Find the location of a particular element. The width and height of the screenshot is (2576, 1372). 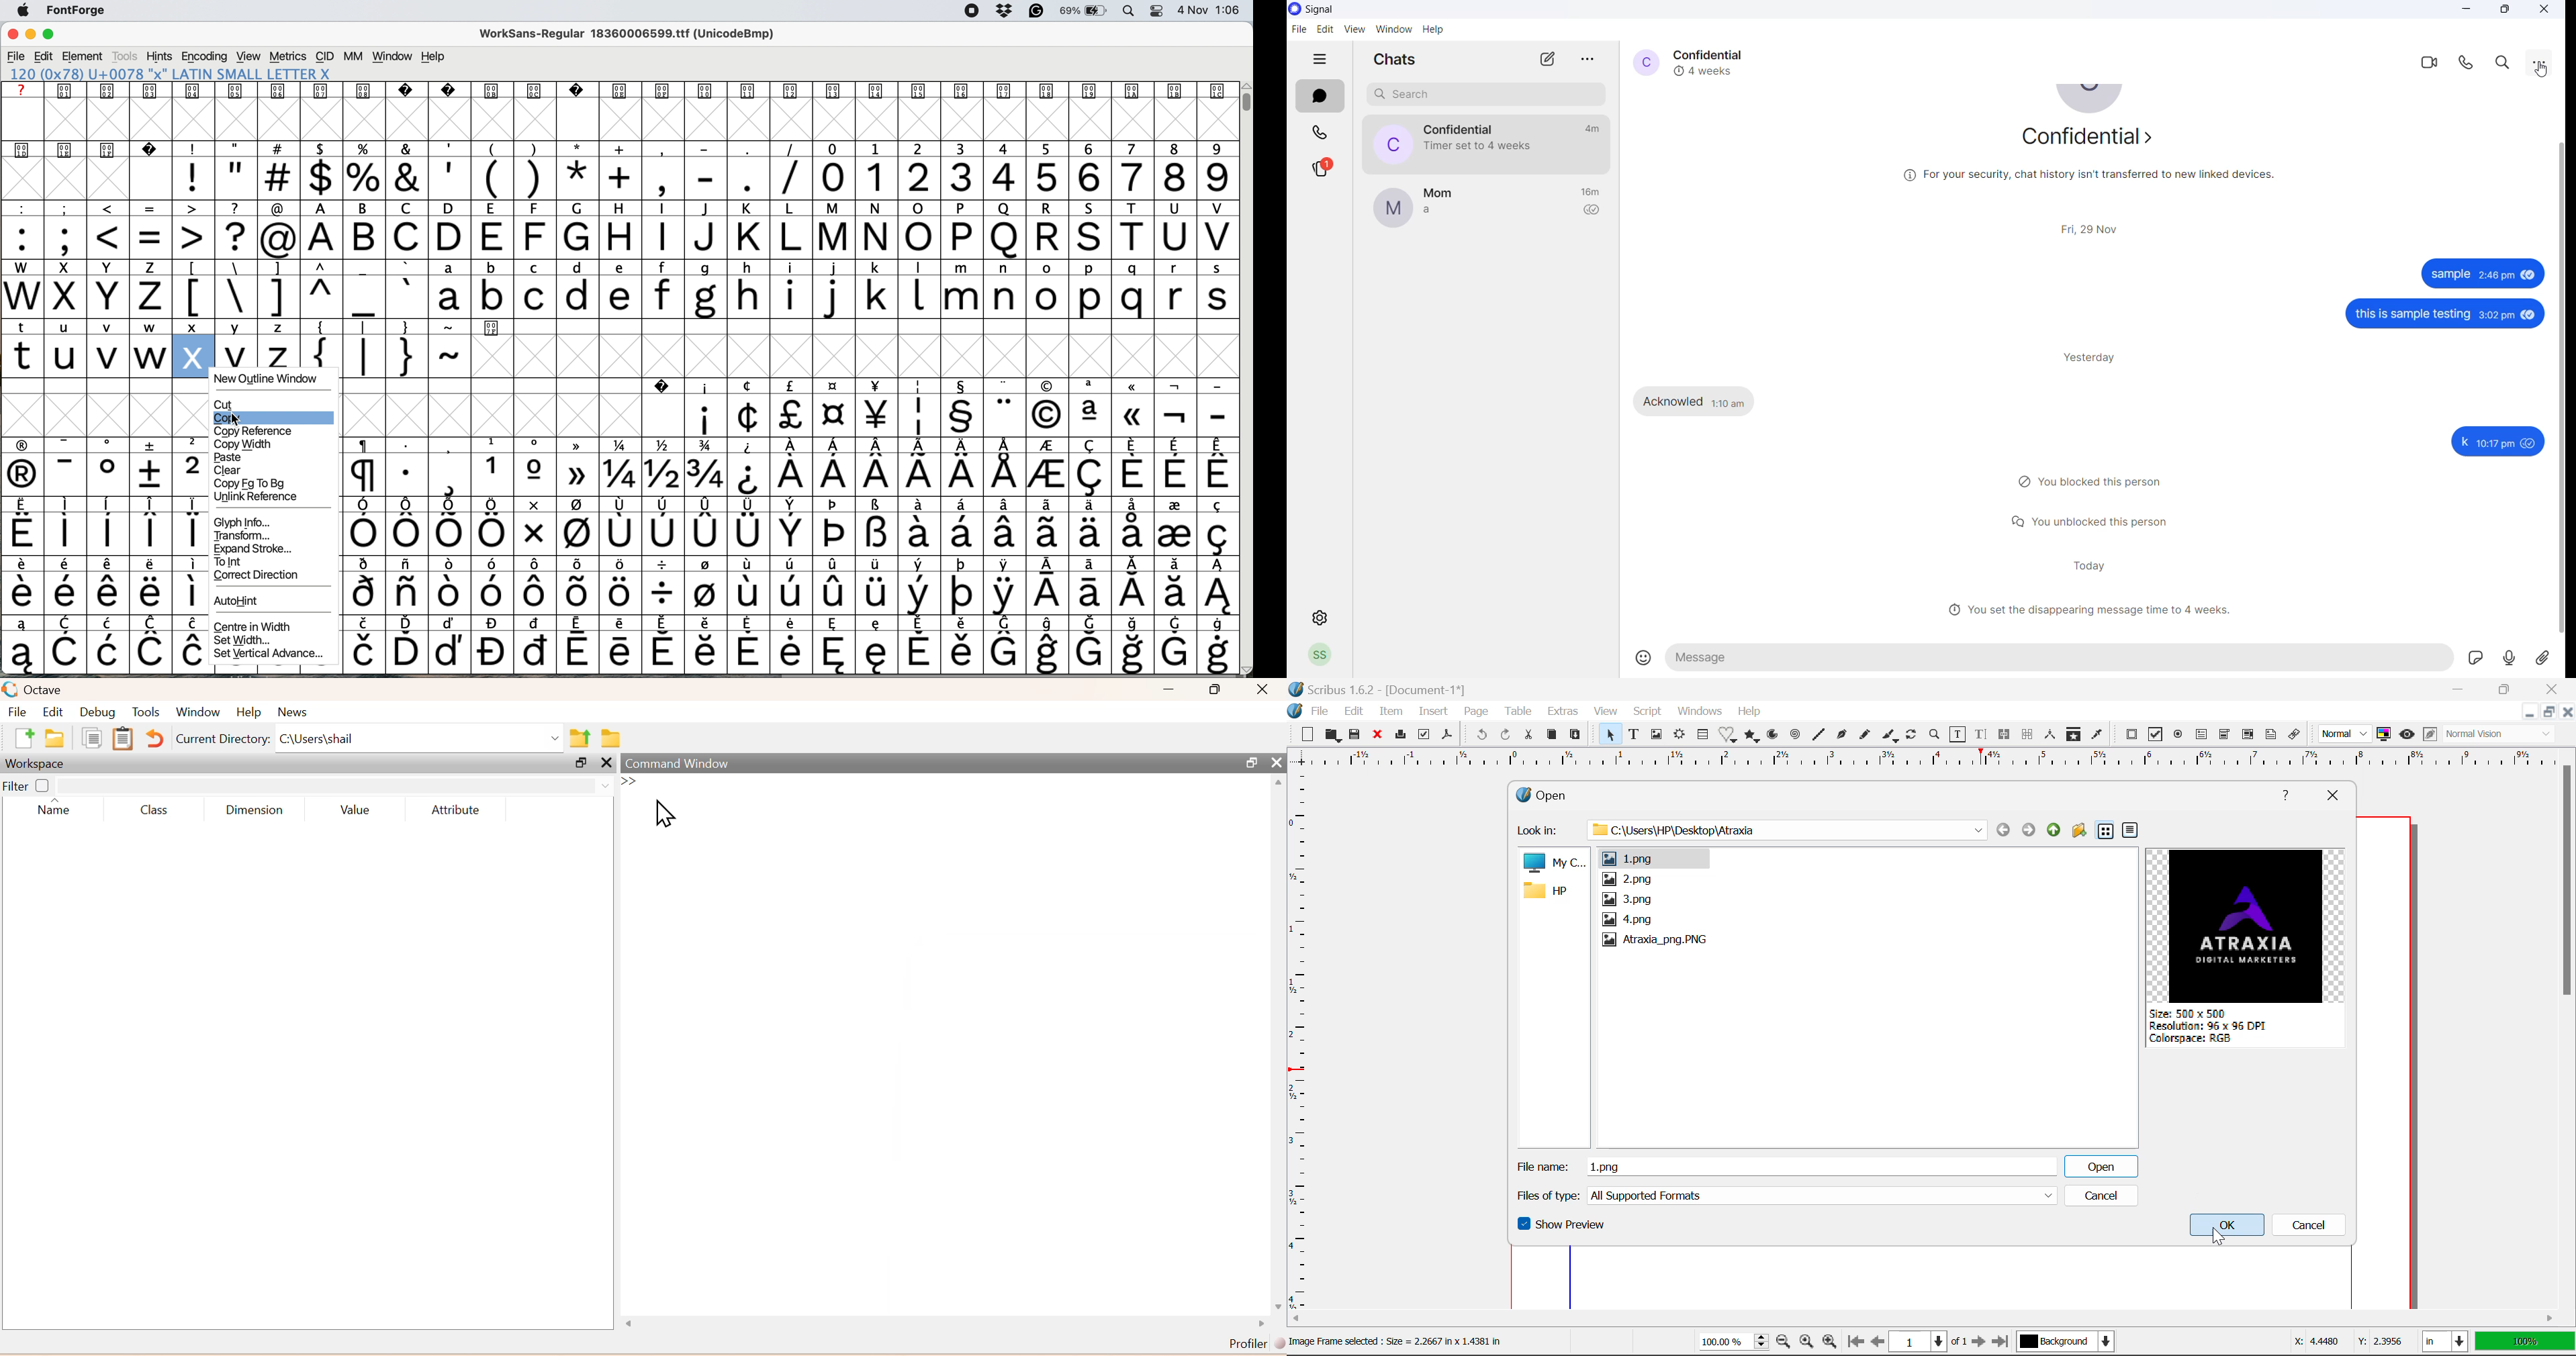

system logo is located at coordinates (27, 10).